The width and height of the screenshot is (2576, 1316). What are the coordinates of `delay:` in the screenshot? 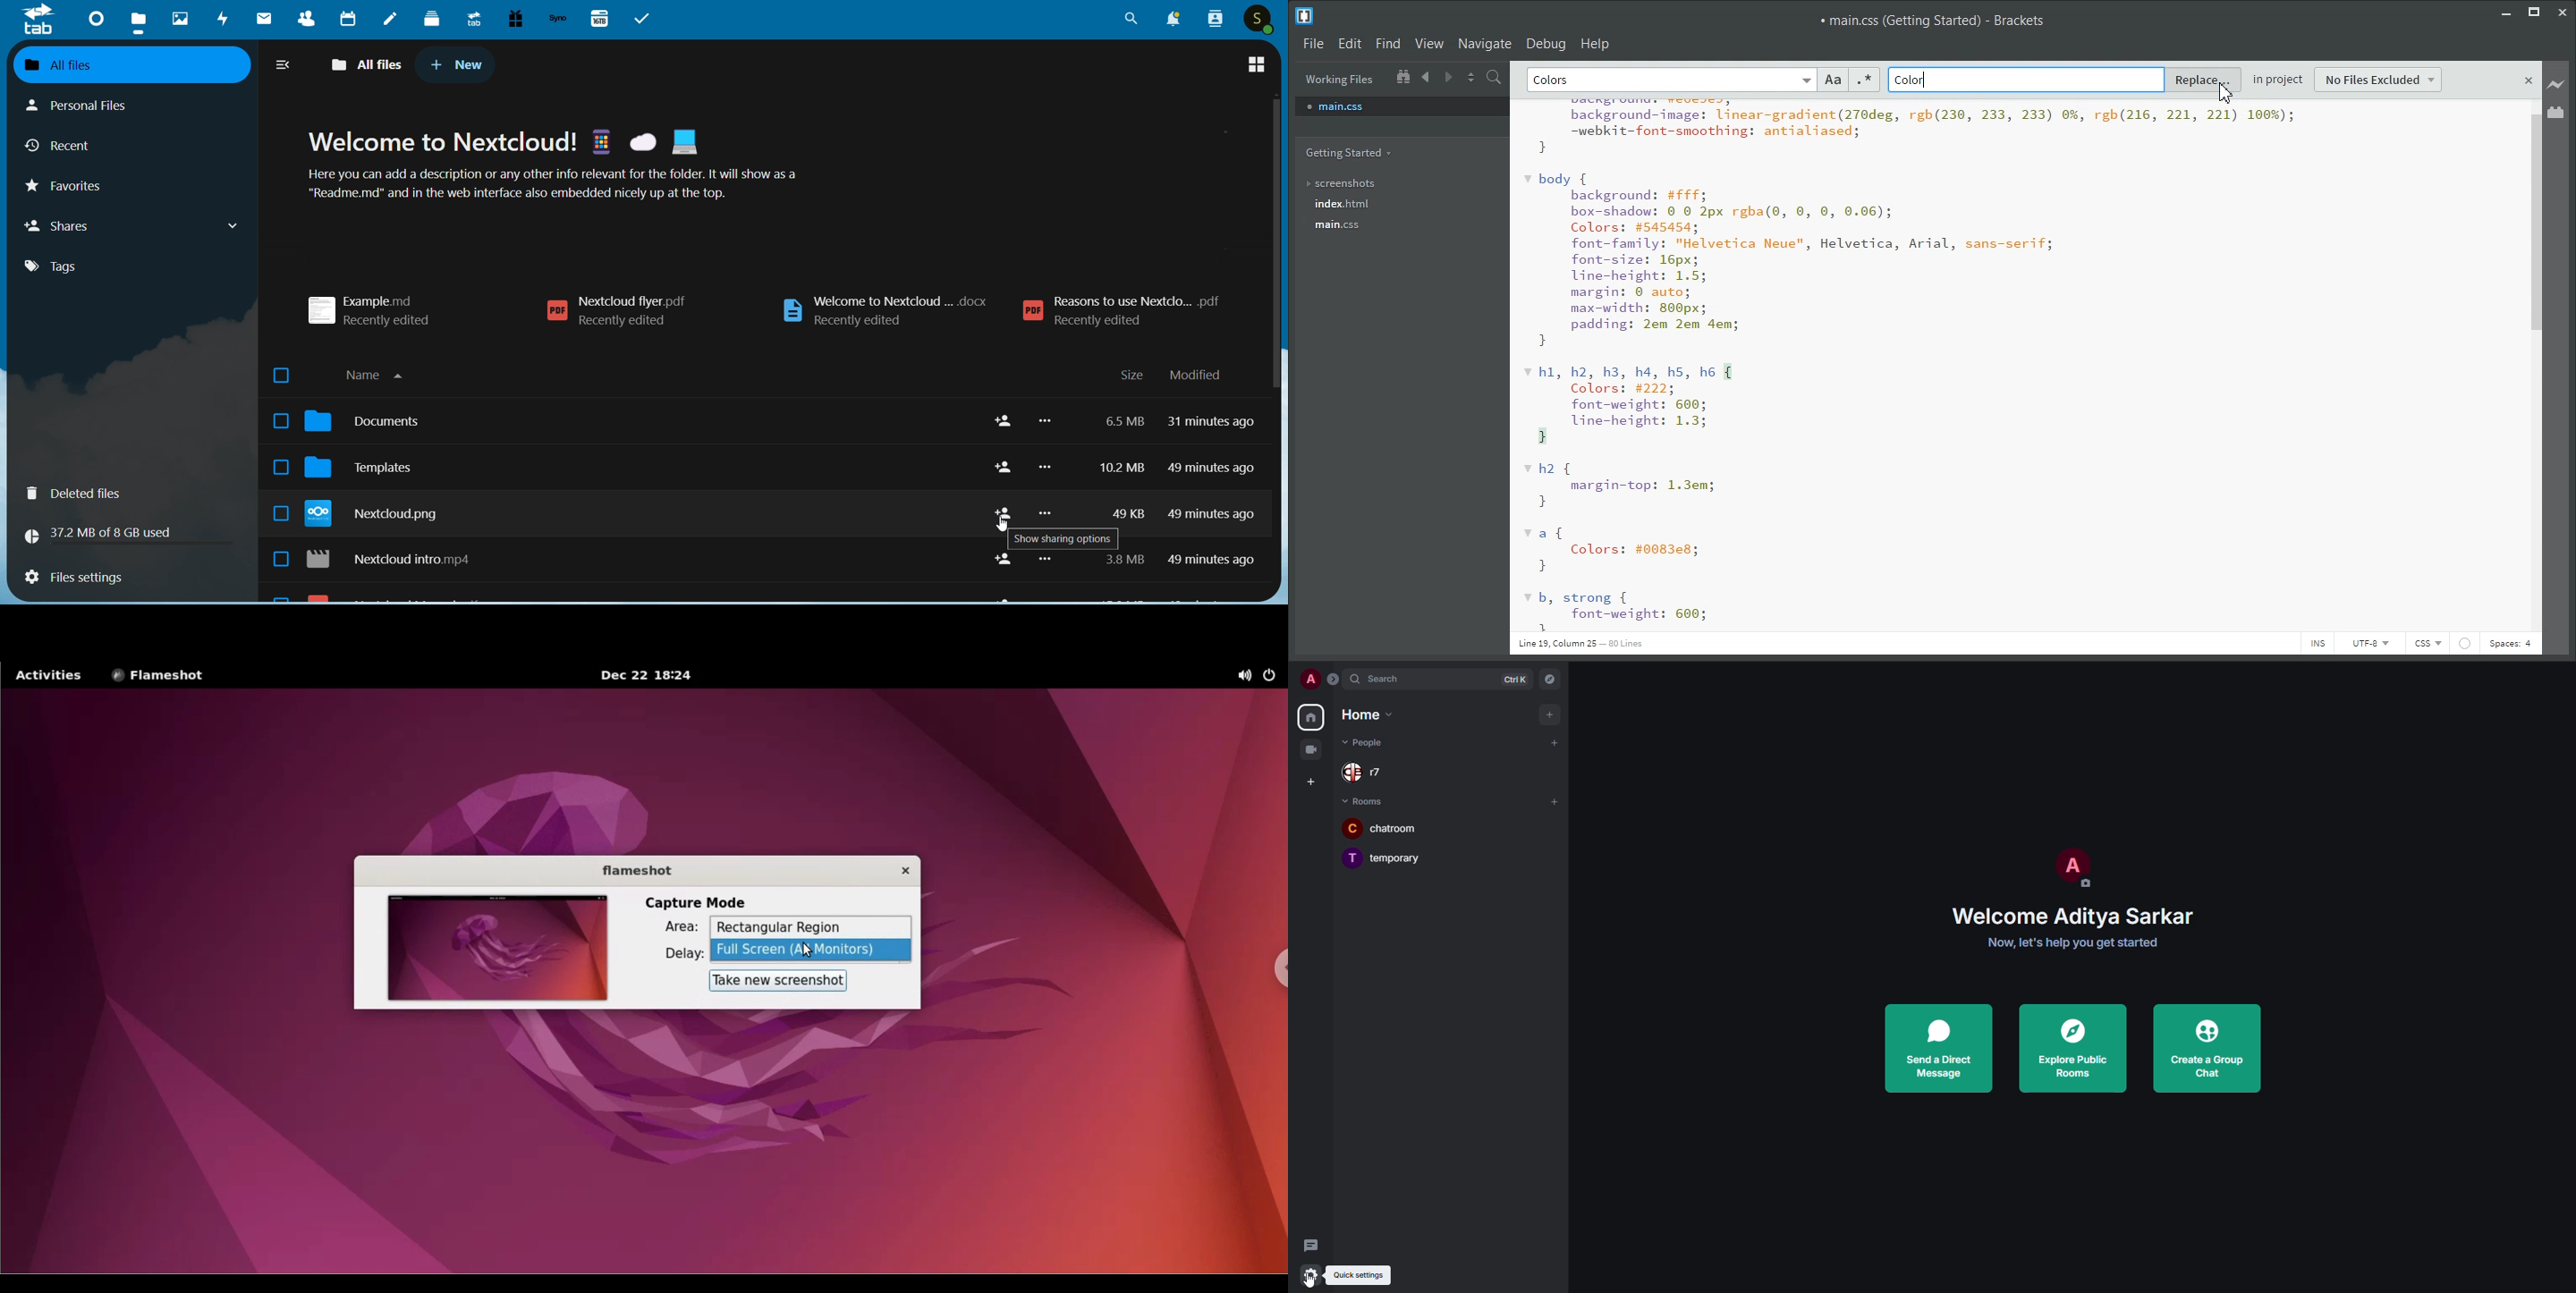 It's located at (674, 953).